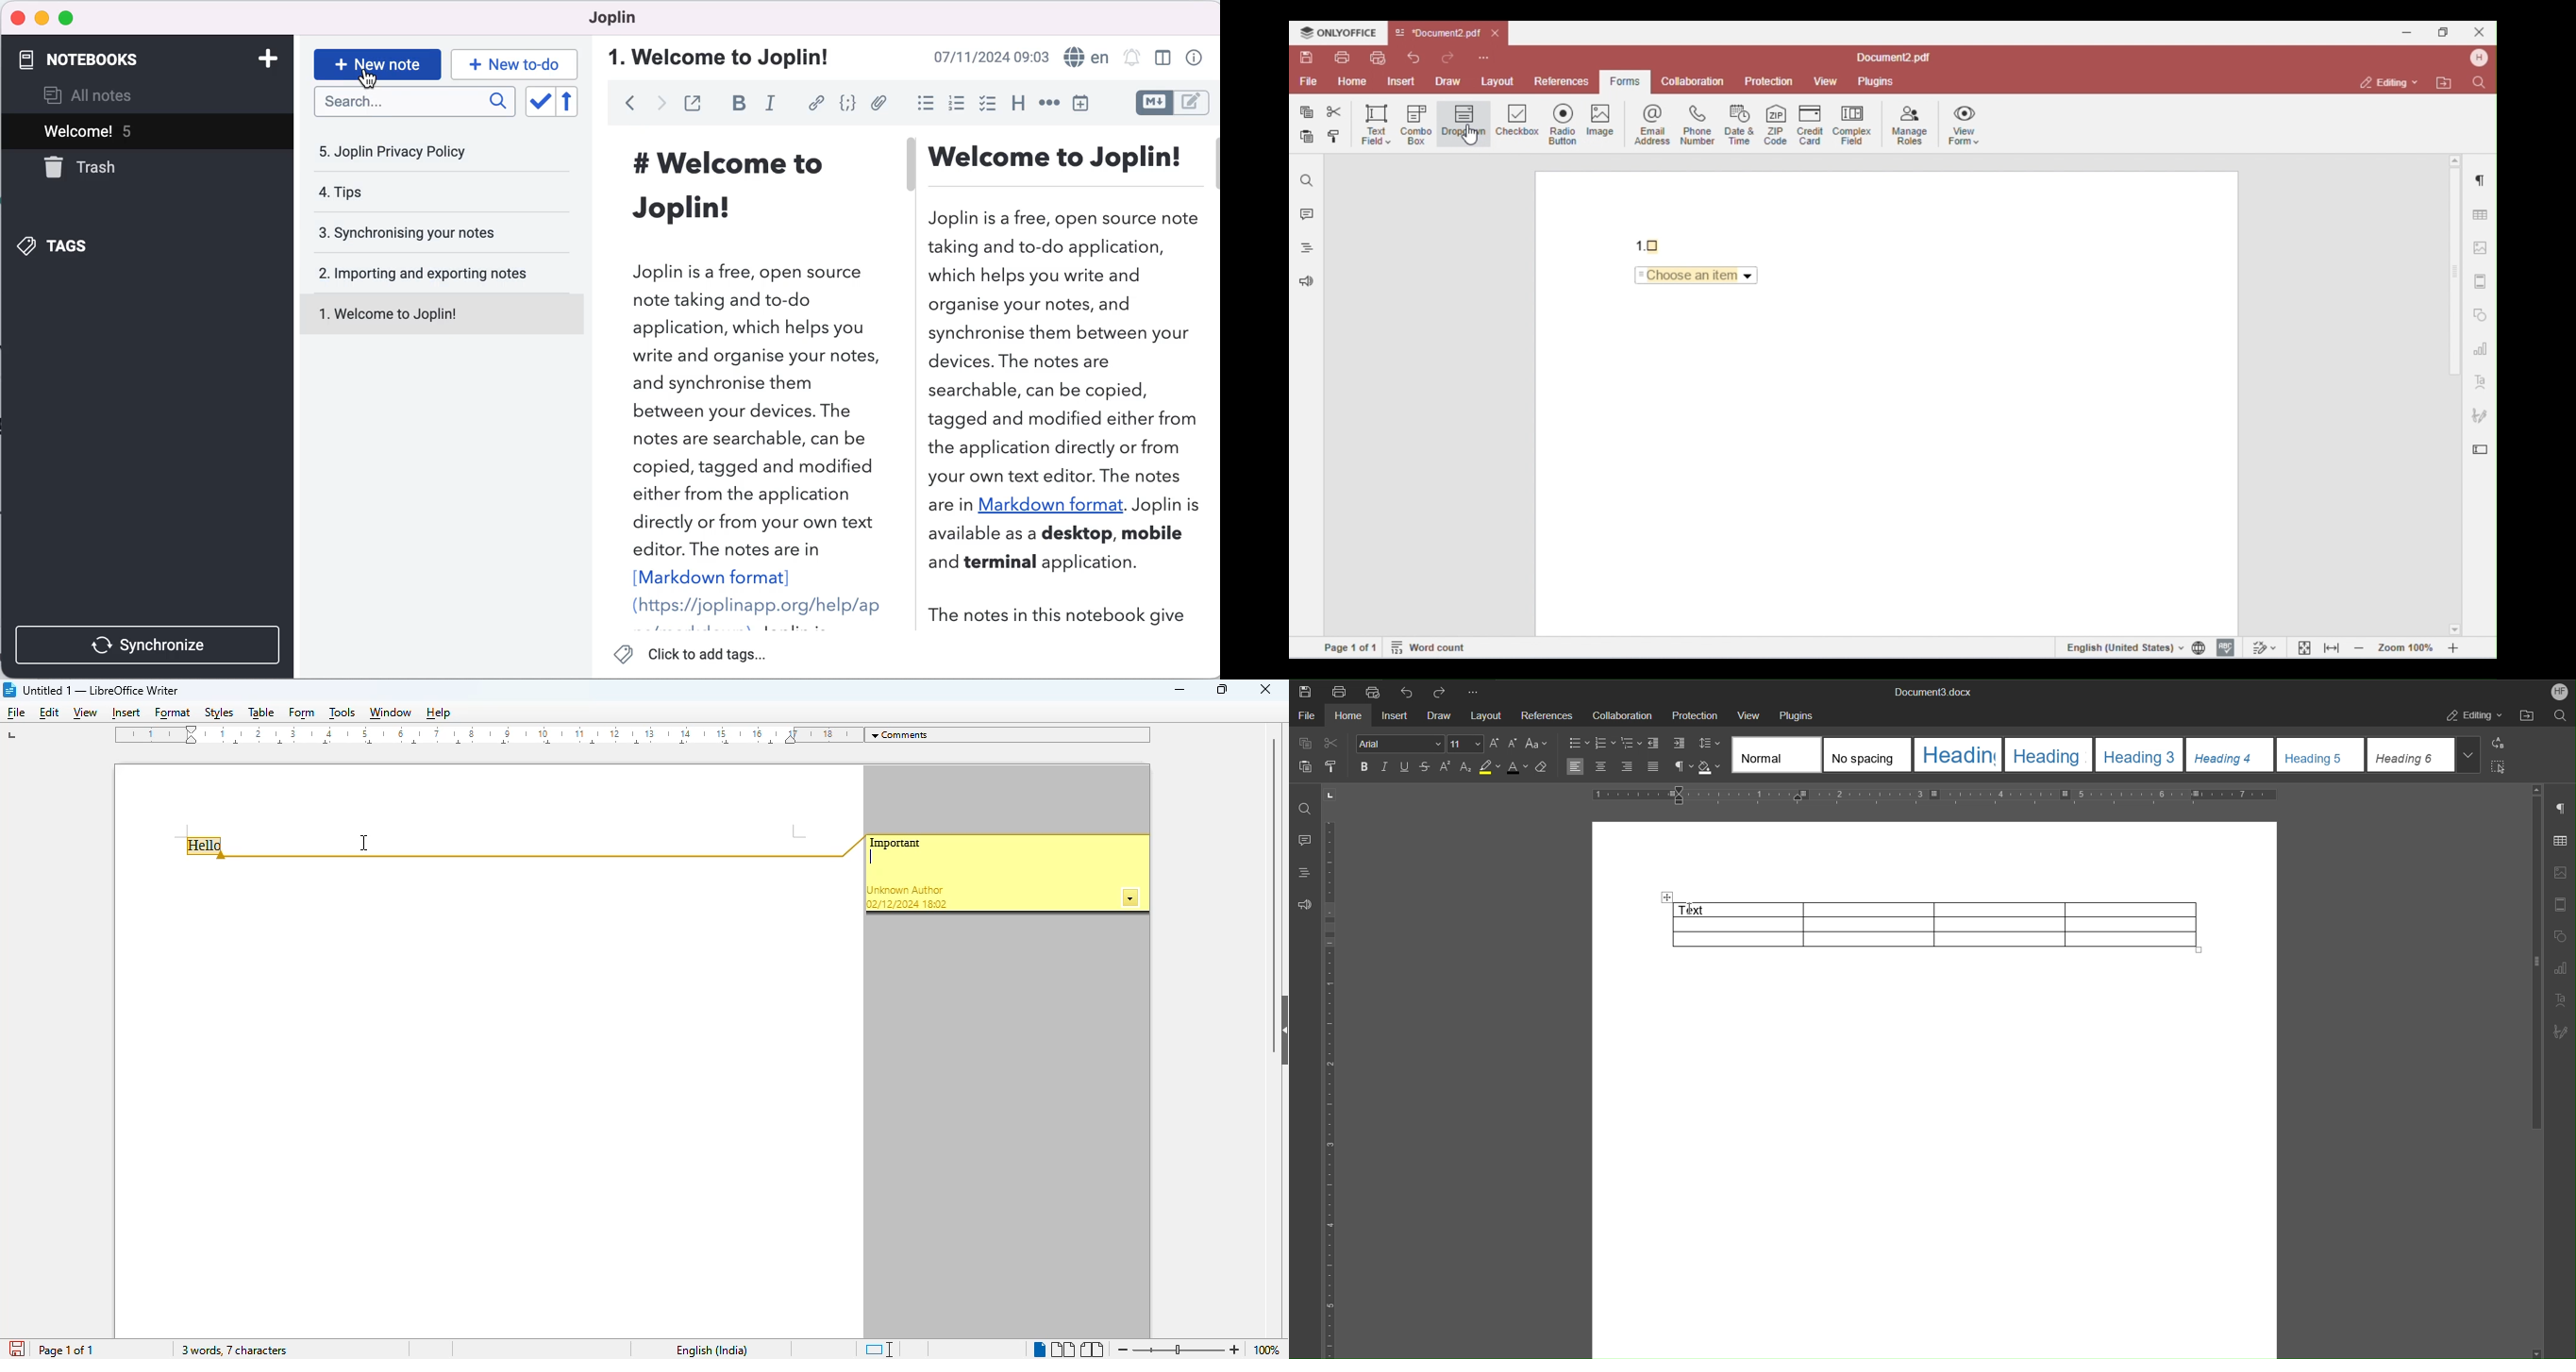 Image resolution: width=2576 pixels, height=1372 pixels. What do you see at coordinates (2472, 715) in the screenshot?
I see `Editing` at bounding box center [2472, 715].